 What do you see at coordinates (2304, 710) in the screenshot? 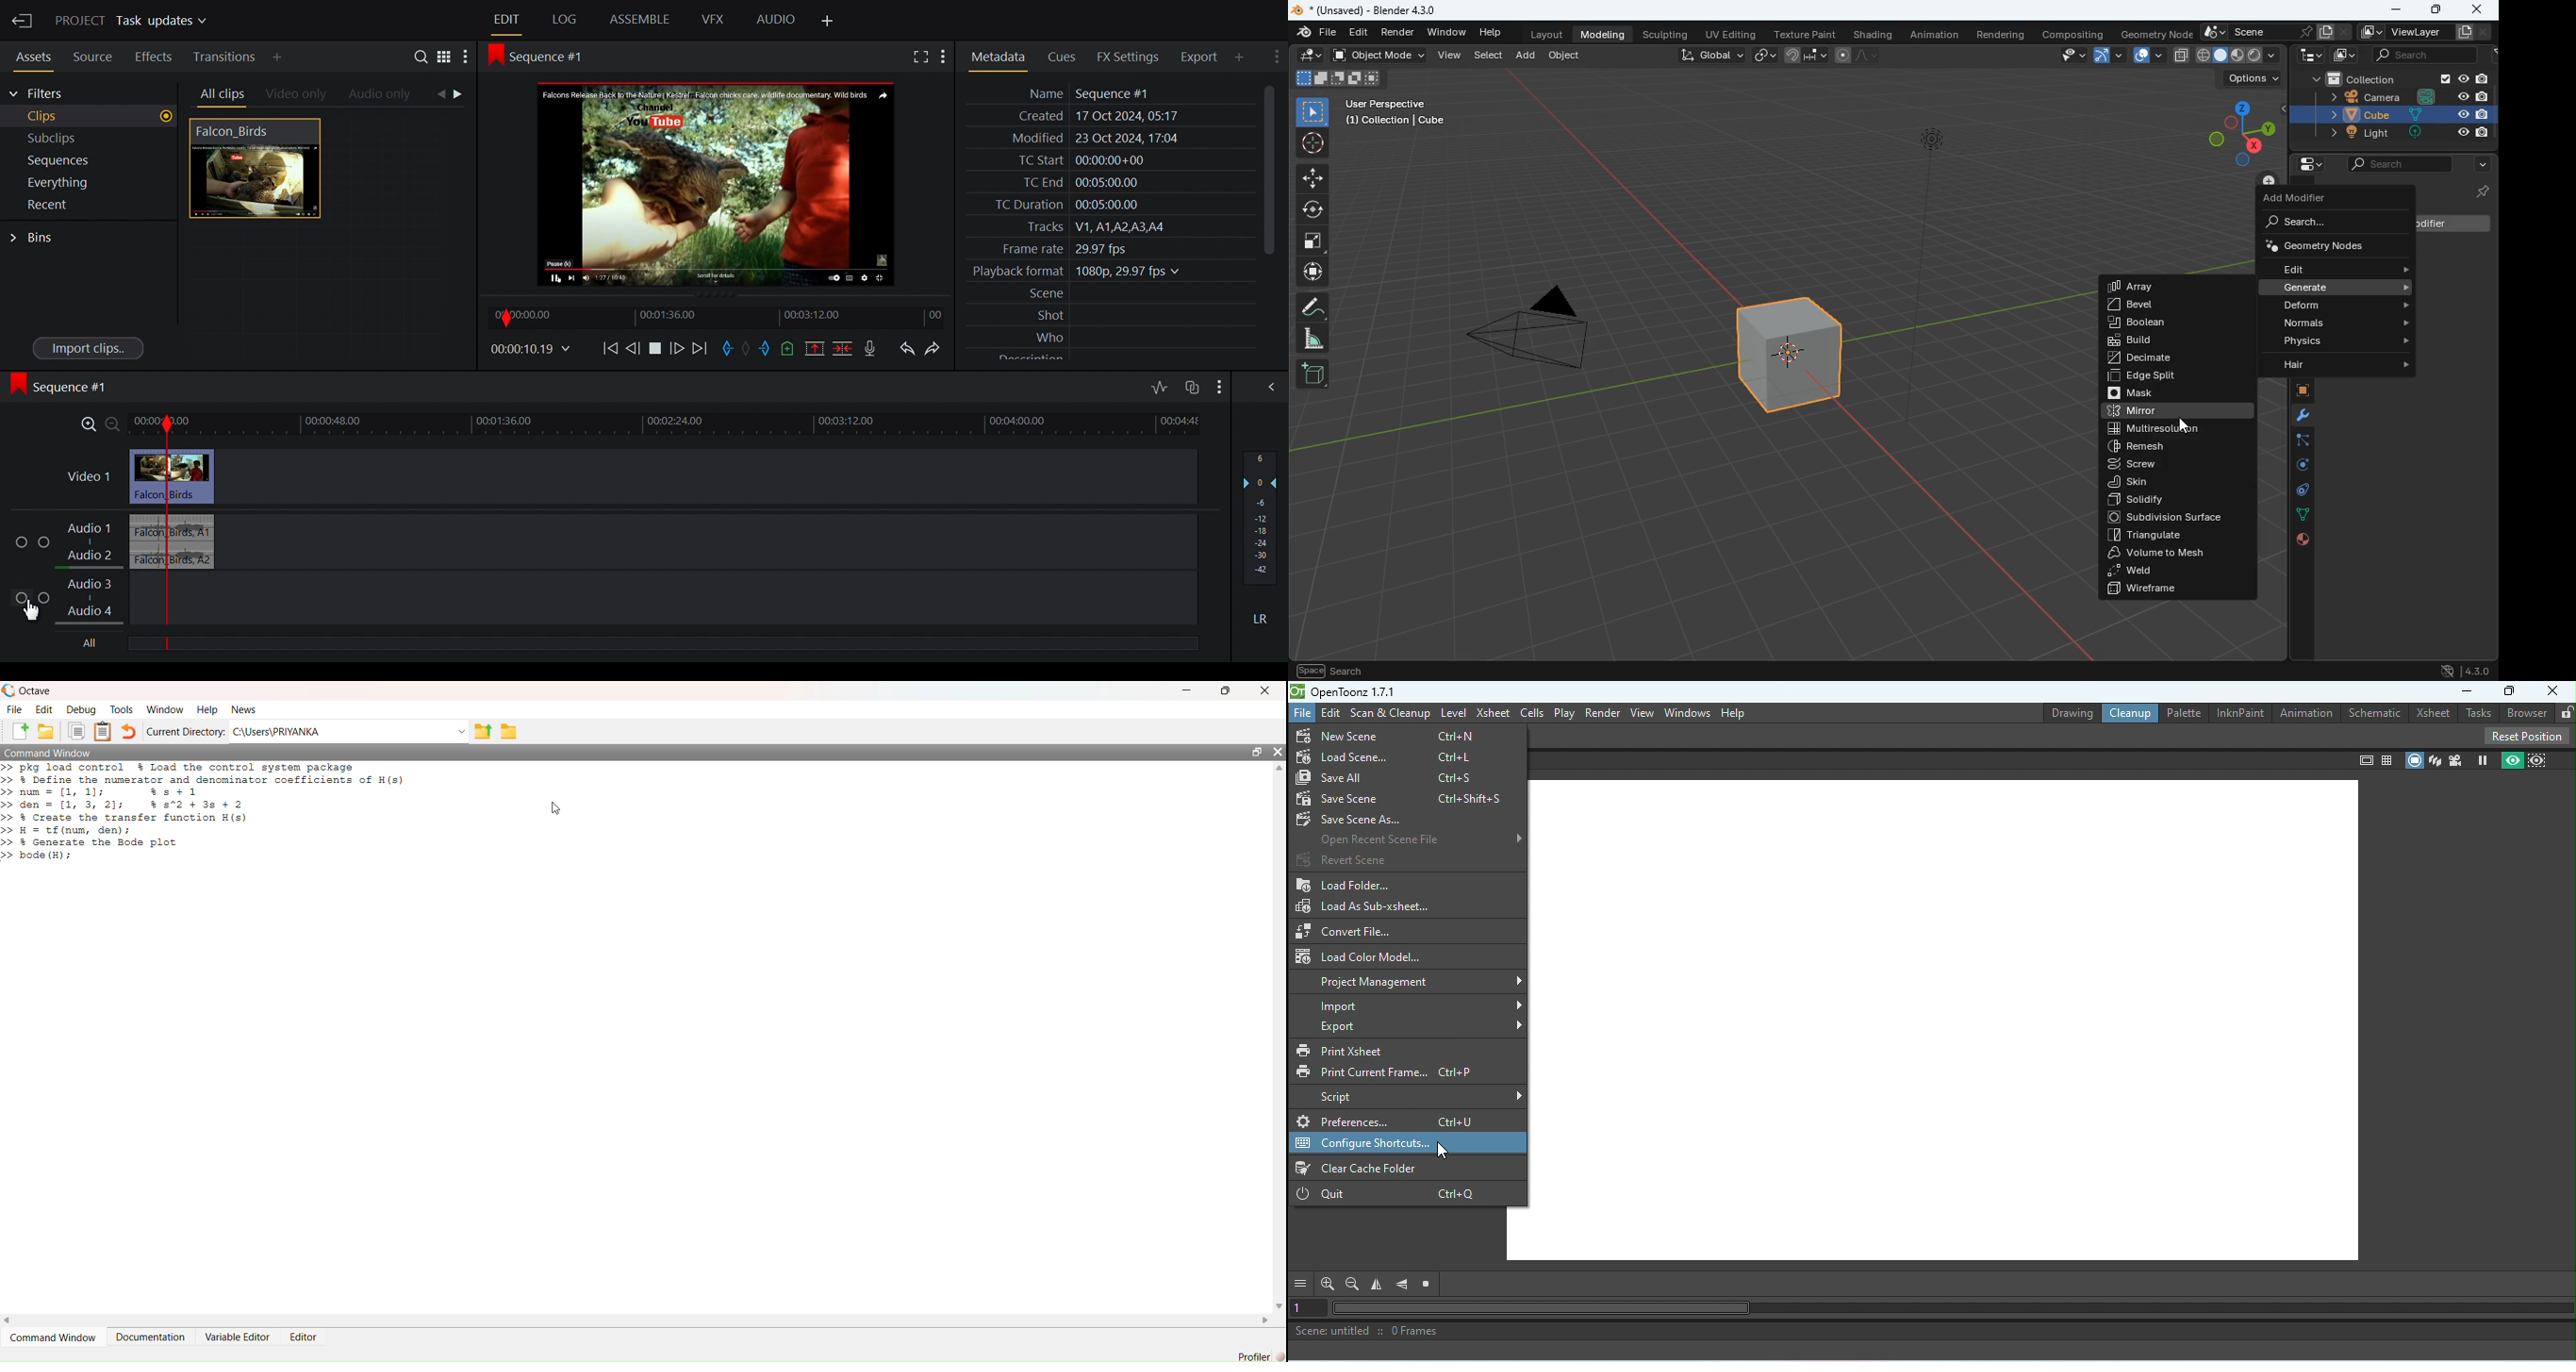
I see `Animation` at bounding box center [2304, 710].